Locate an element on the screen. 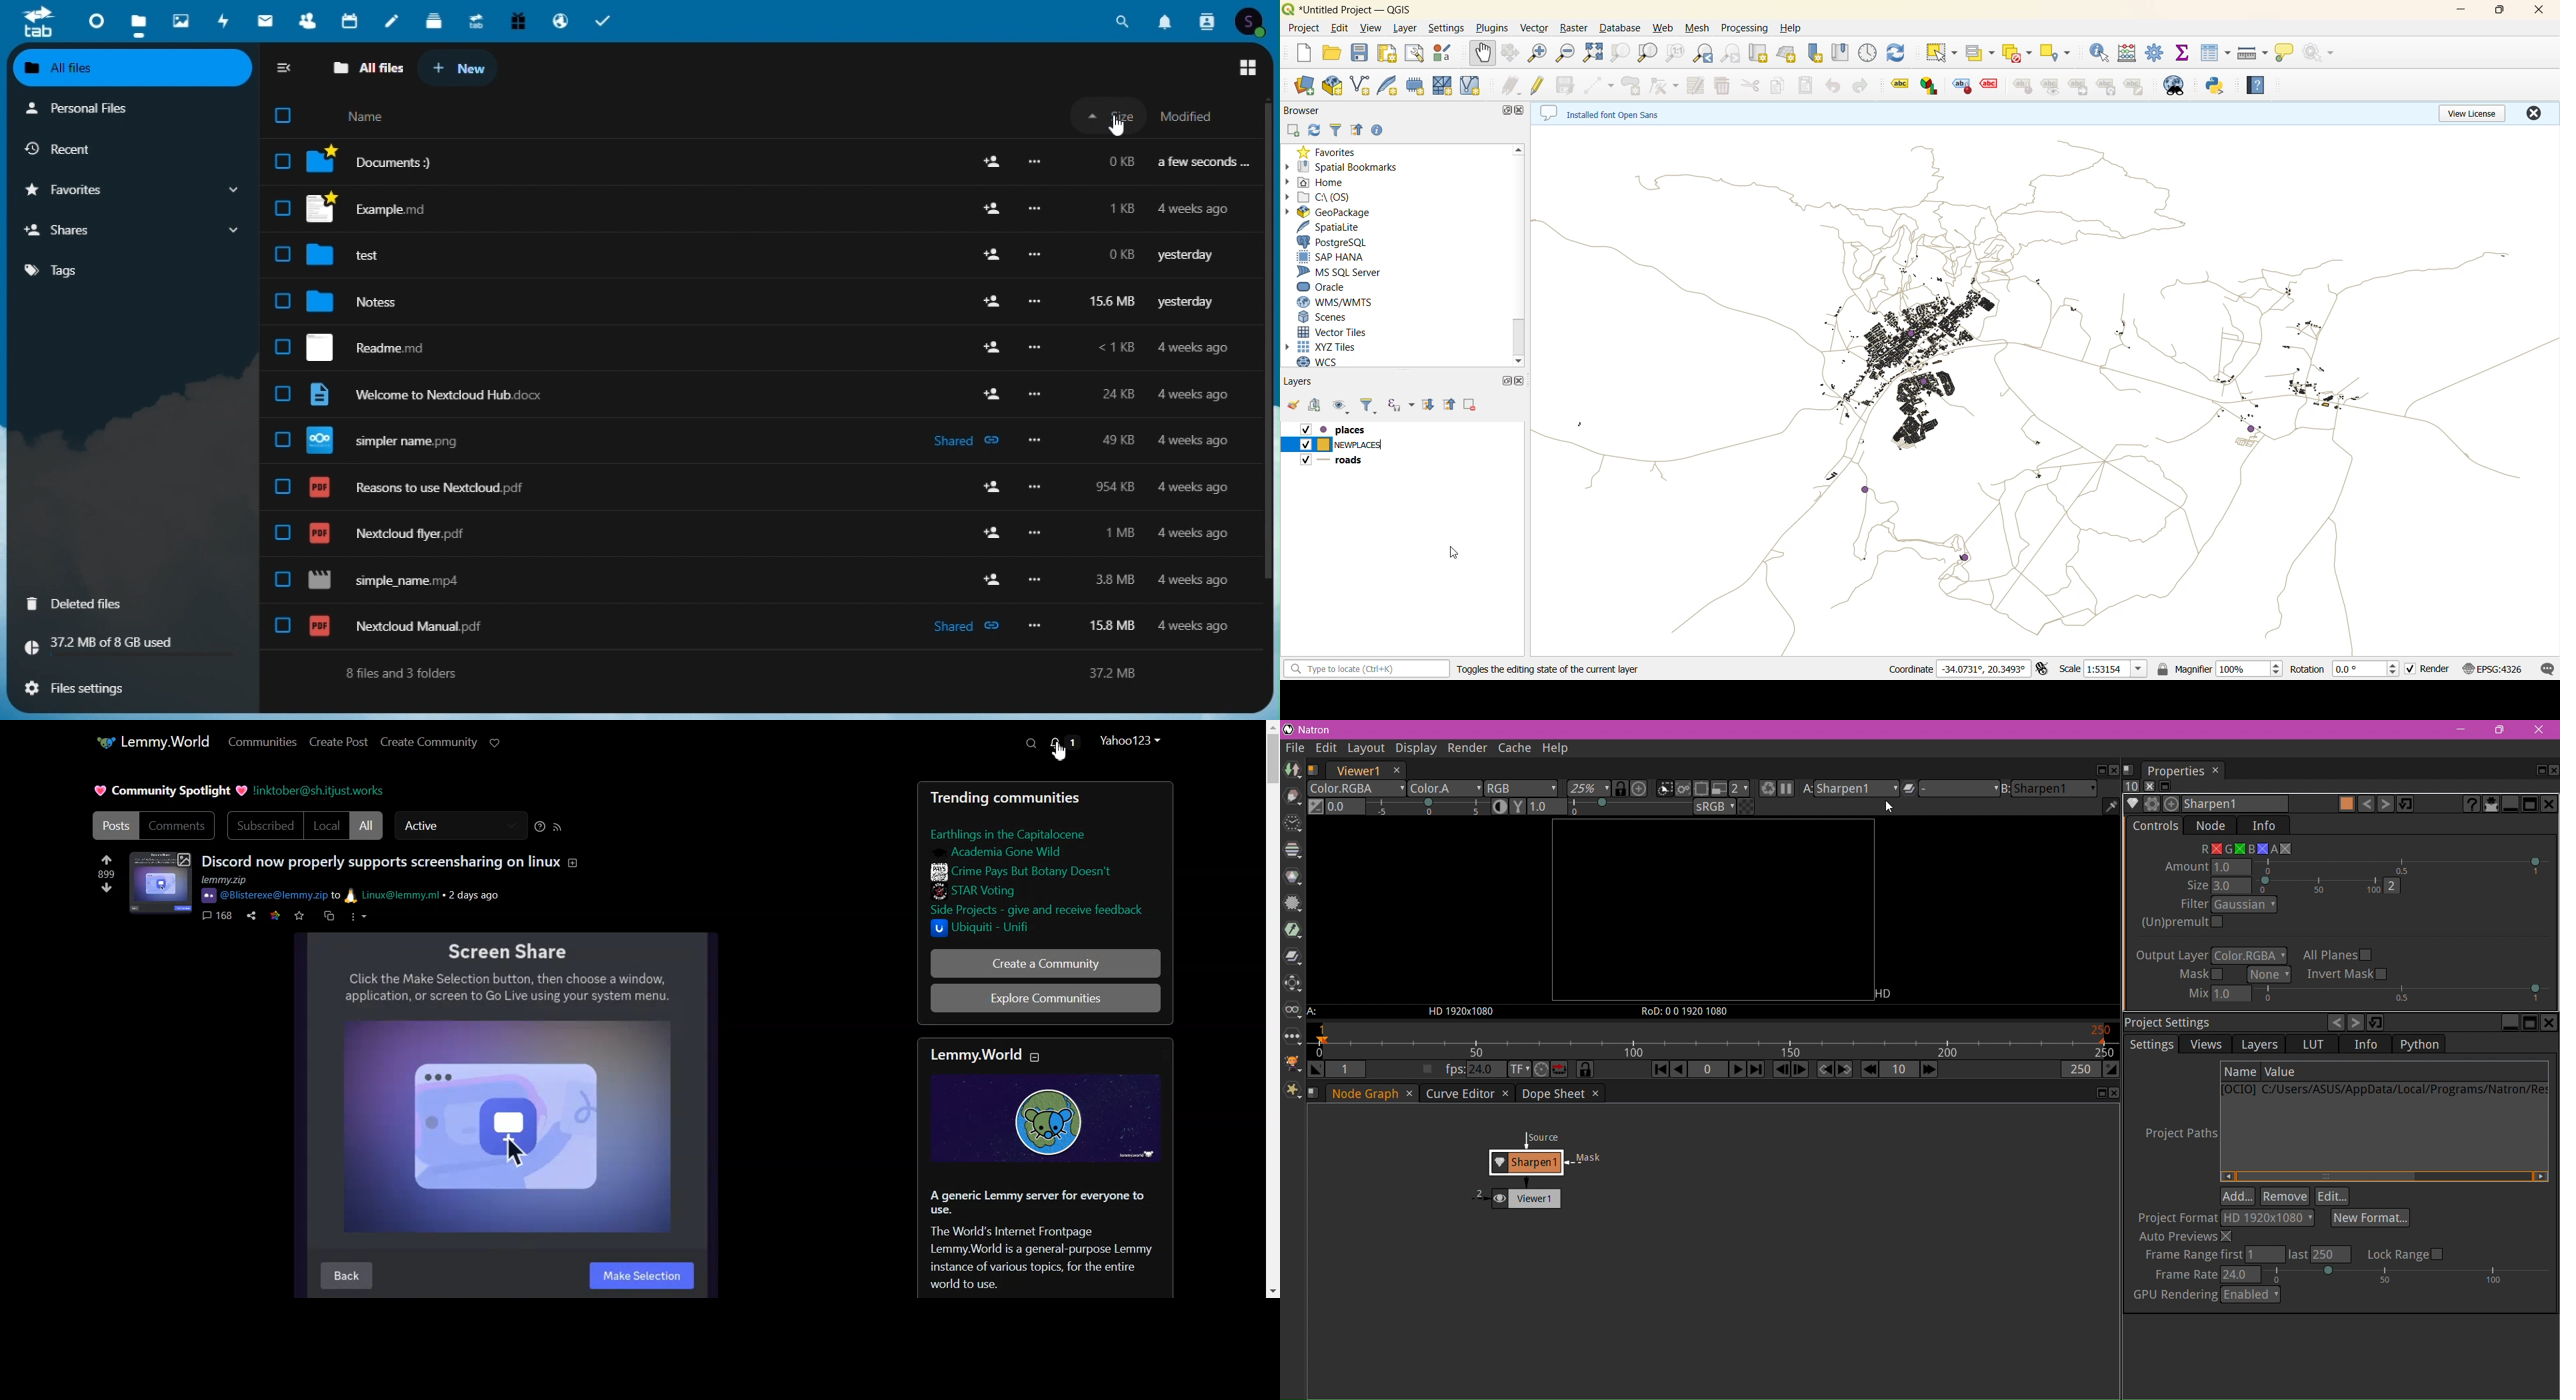 This screenshot has width=2576, height=1400. Name is located at coordinates (2241, 1071).